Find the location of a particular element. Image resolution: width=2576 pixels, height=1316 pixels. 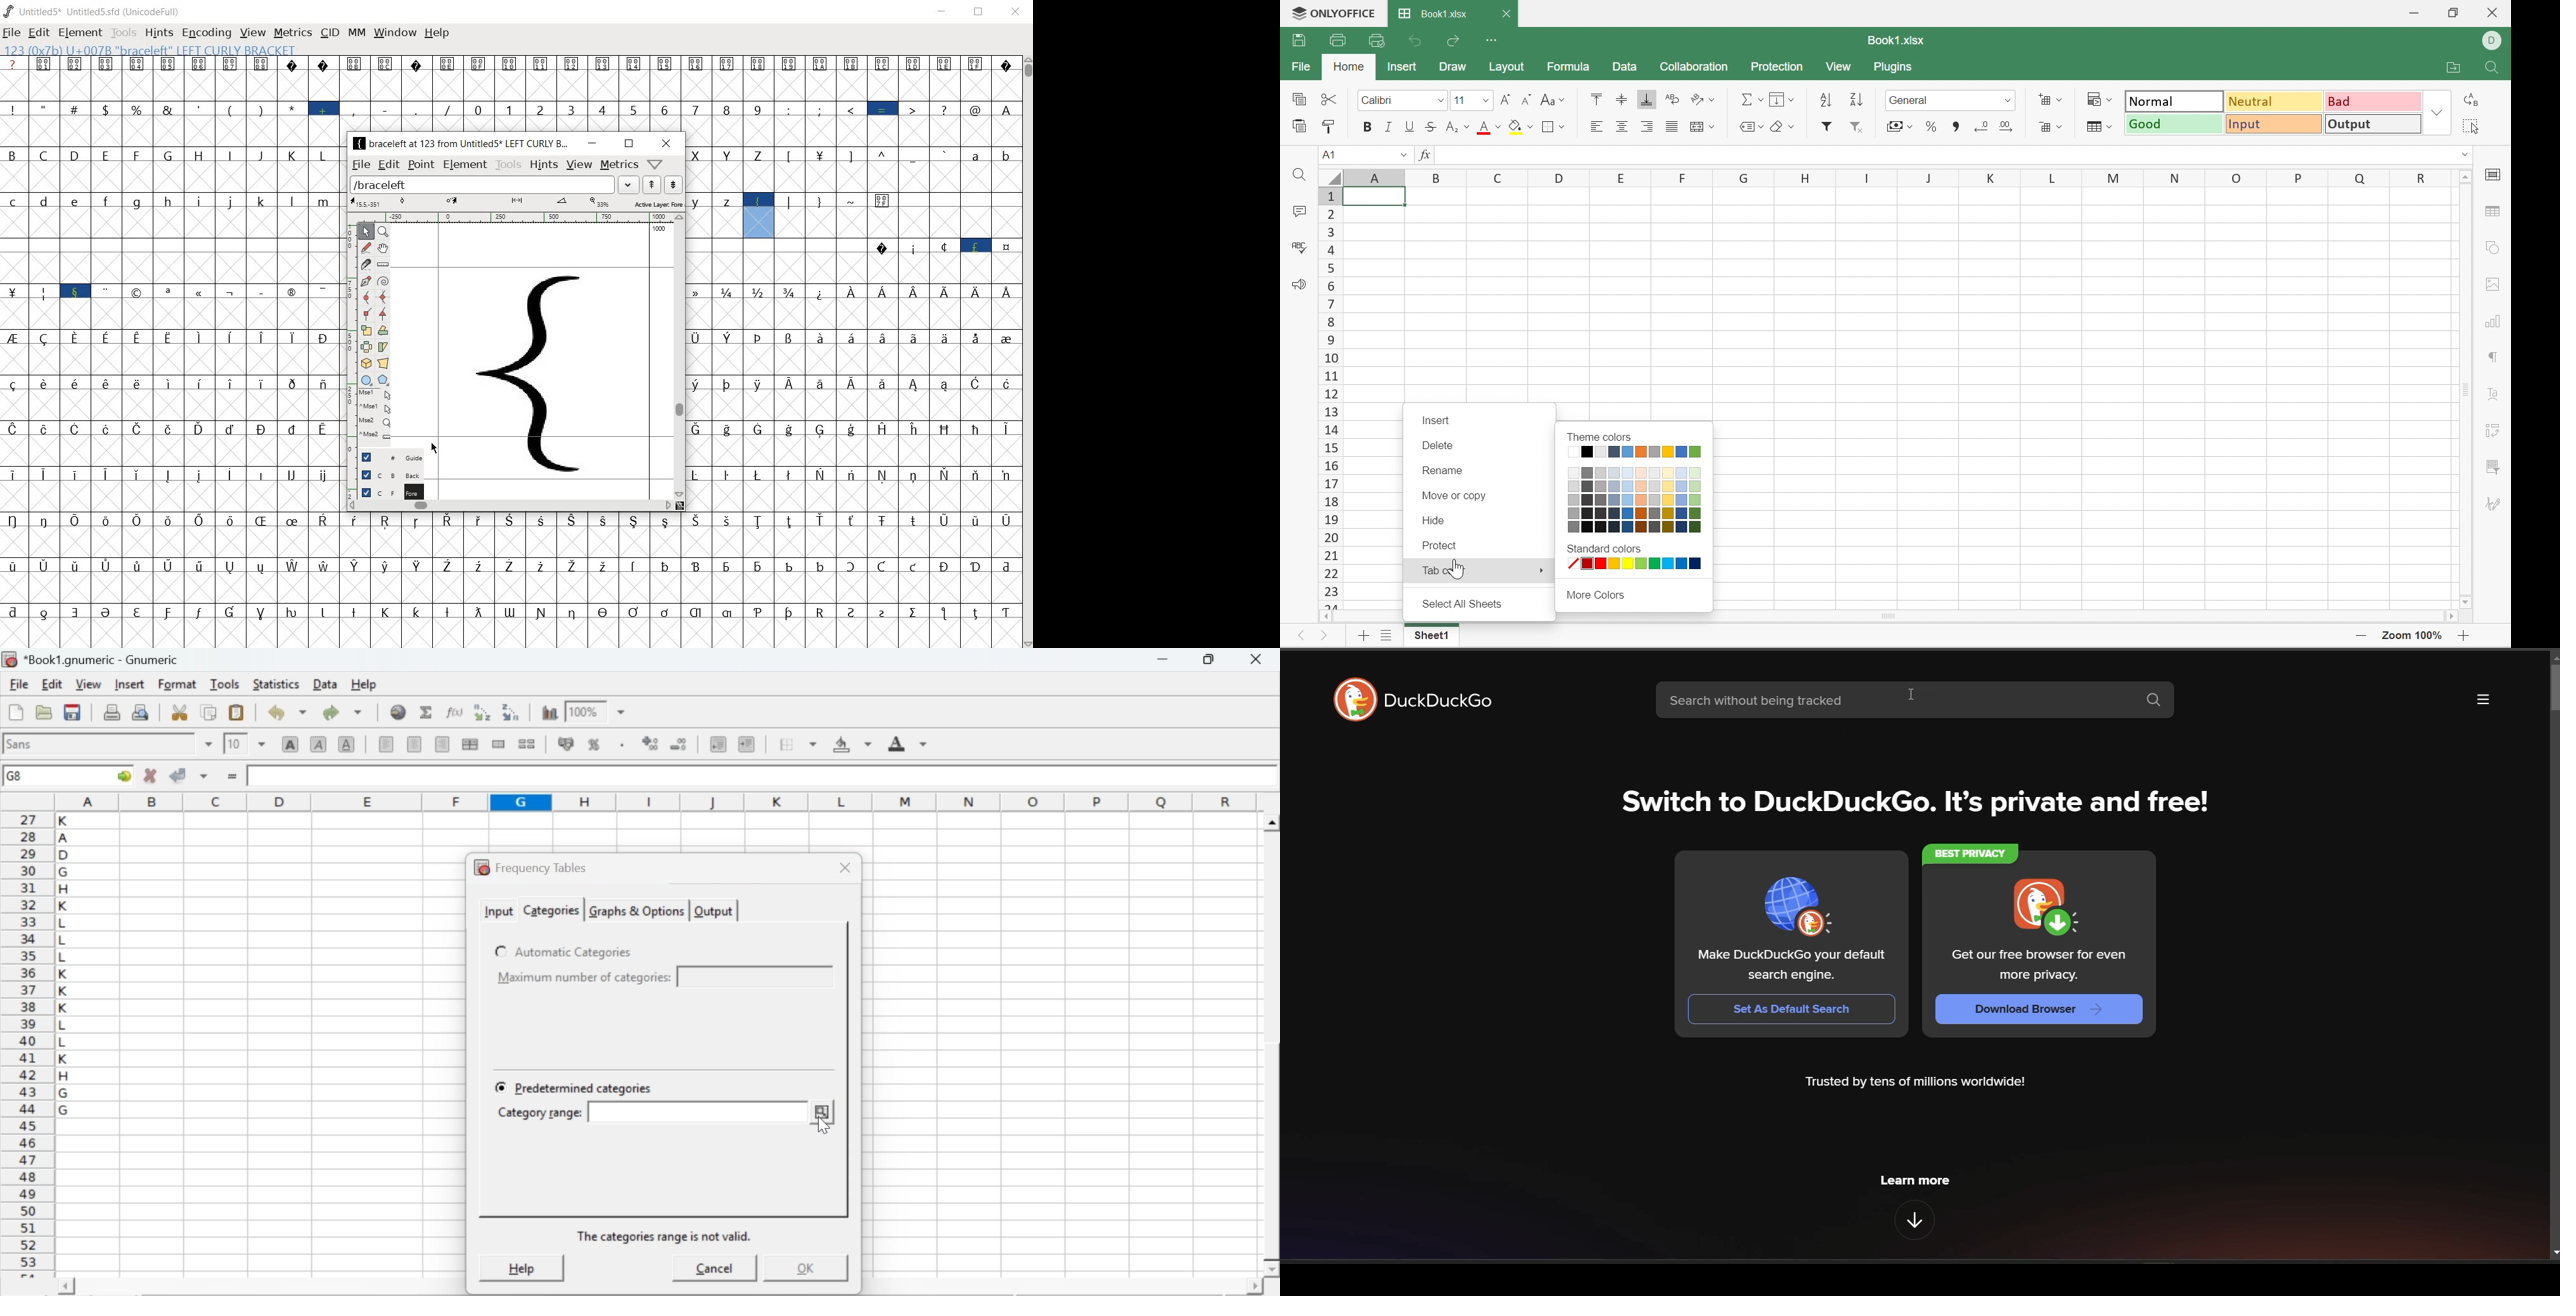

bold is located at coordinates (291, 743).